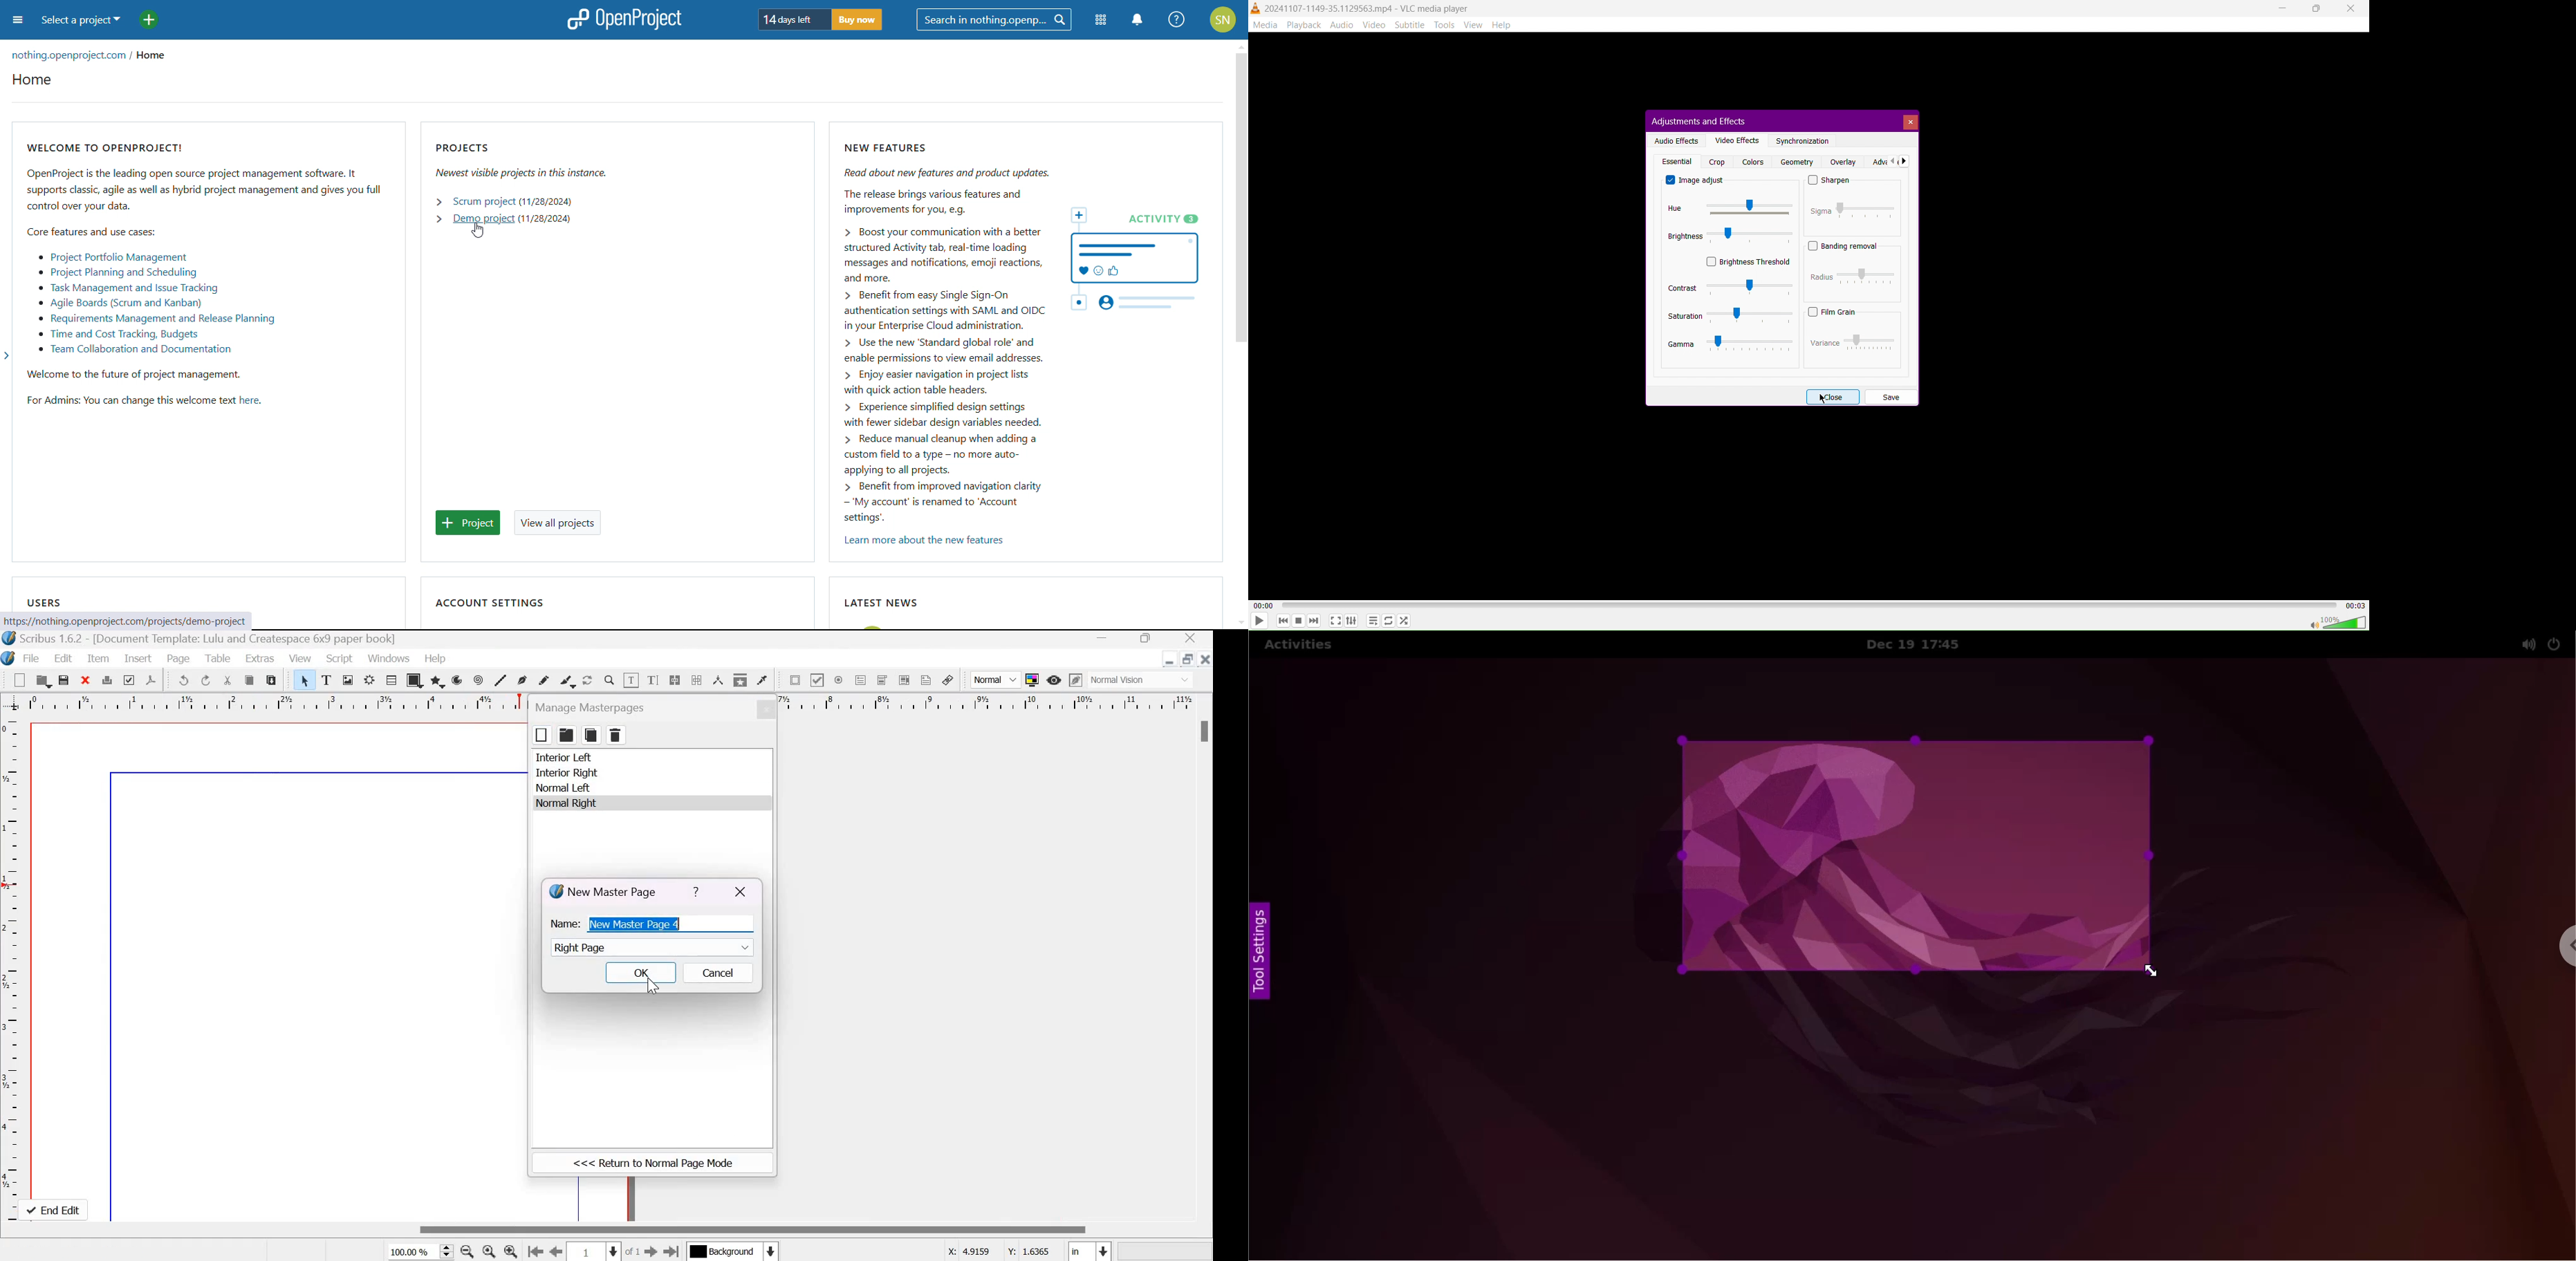 The width and height of the screenshot is (2576, 1288). What do you see at coordinates (149, 20) in the screenshot?
I see `add project` at bounding box center [149, 20].